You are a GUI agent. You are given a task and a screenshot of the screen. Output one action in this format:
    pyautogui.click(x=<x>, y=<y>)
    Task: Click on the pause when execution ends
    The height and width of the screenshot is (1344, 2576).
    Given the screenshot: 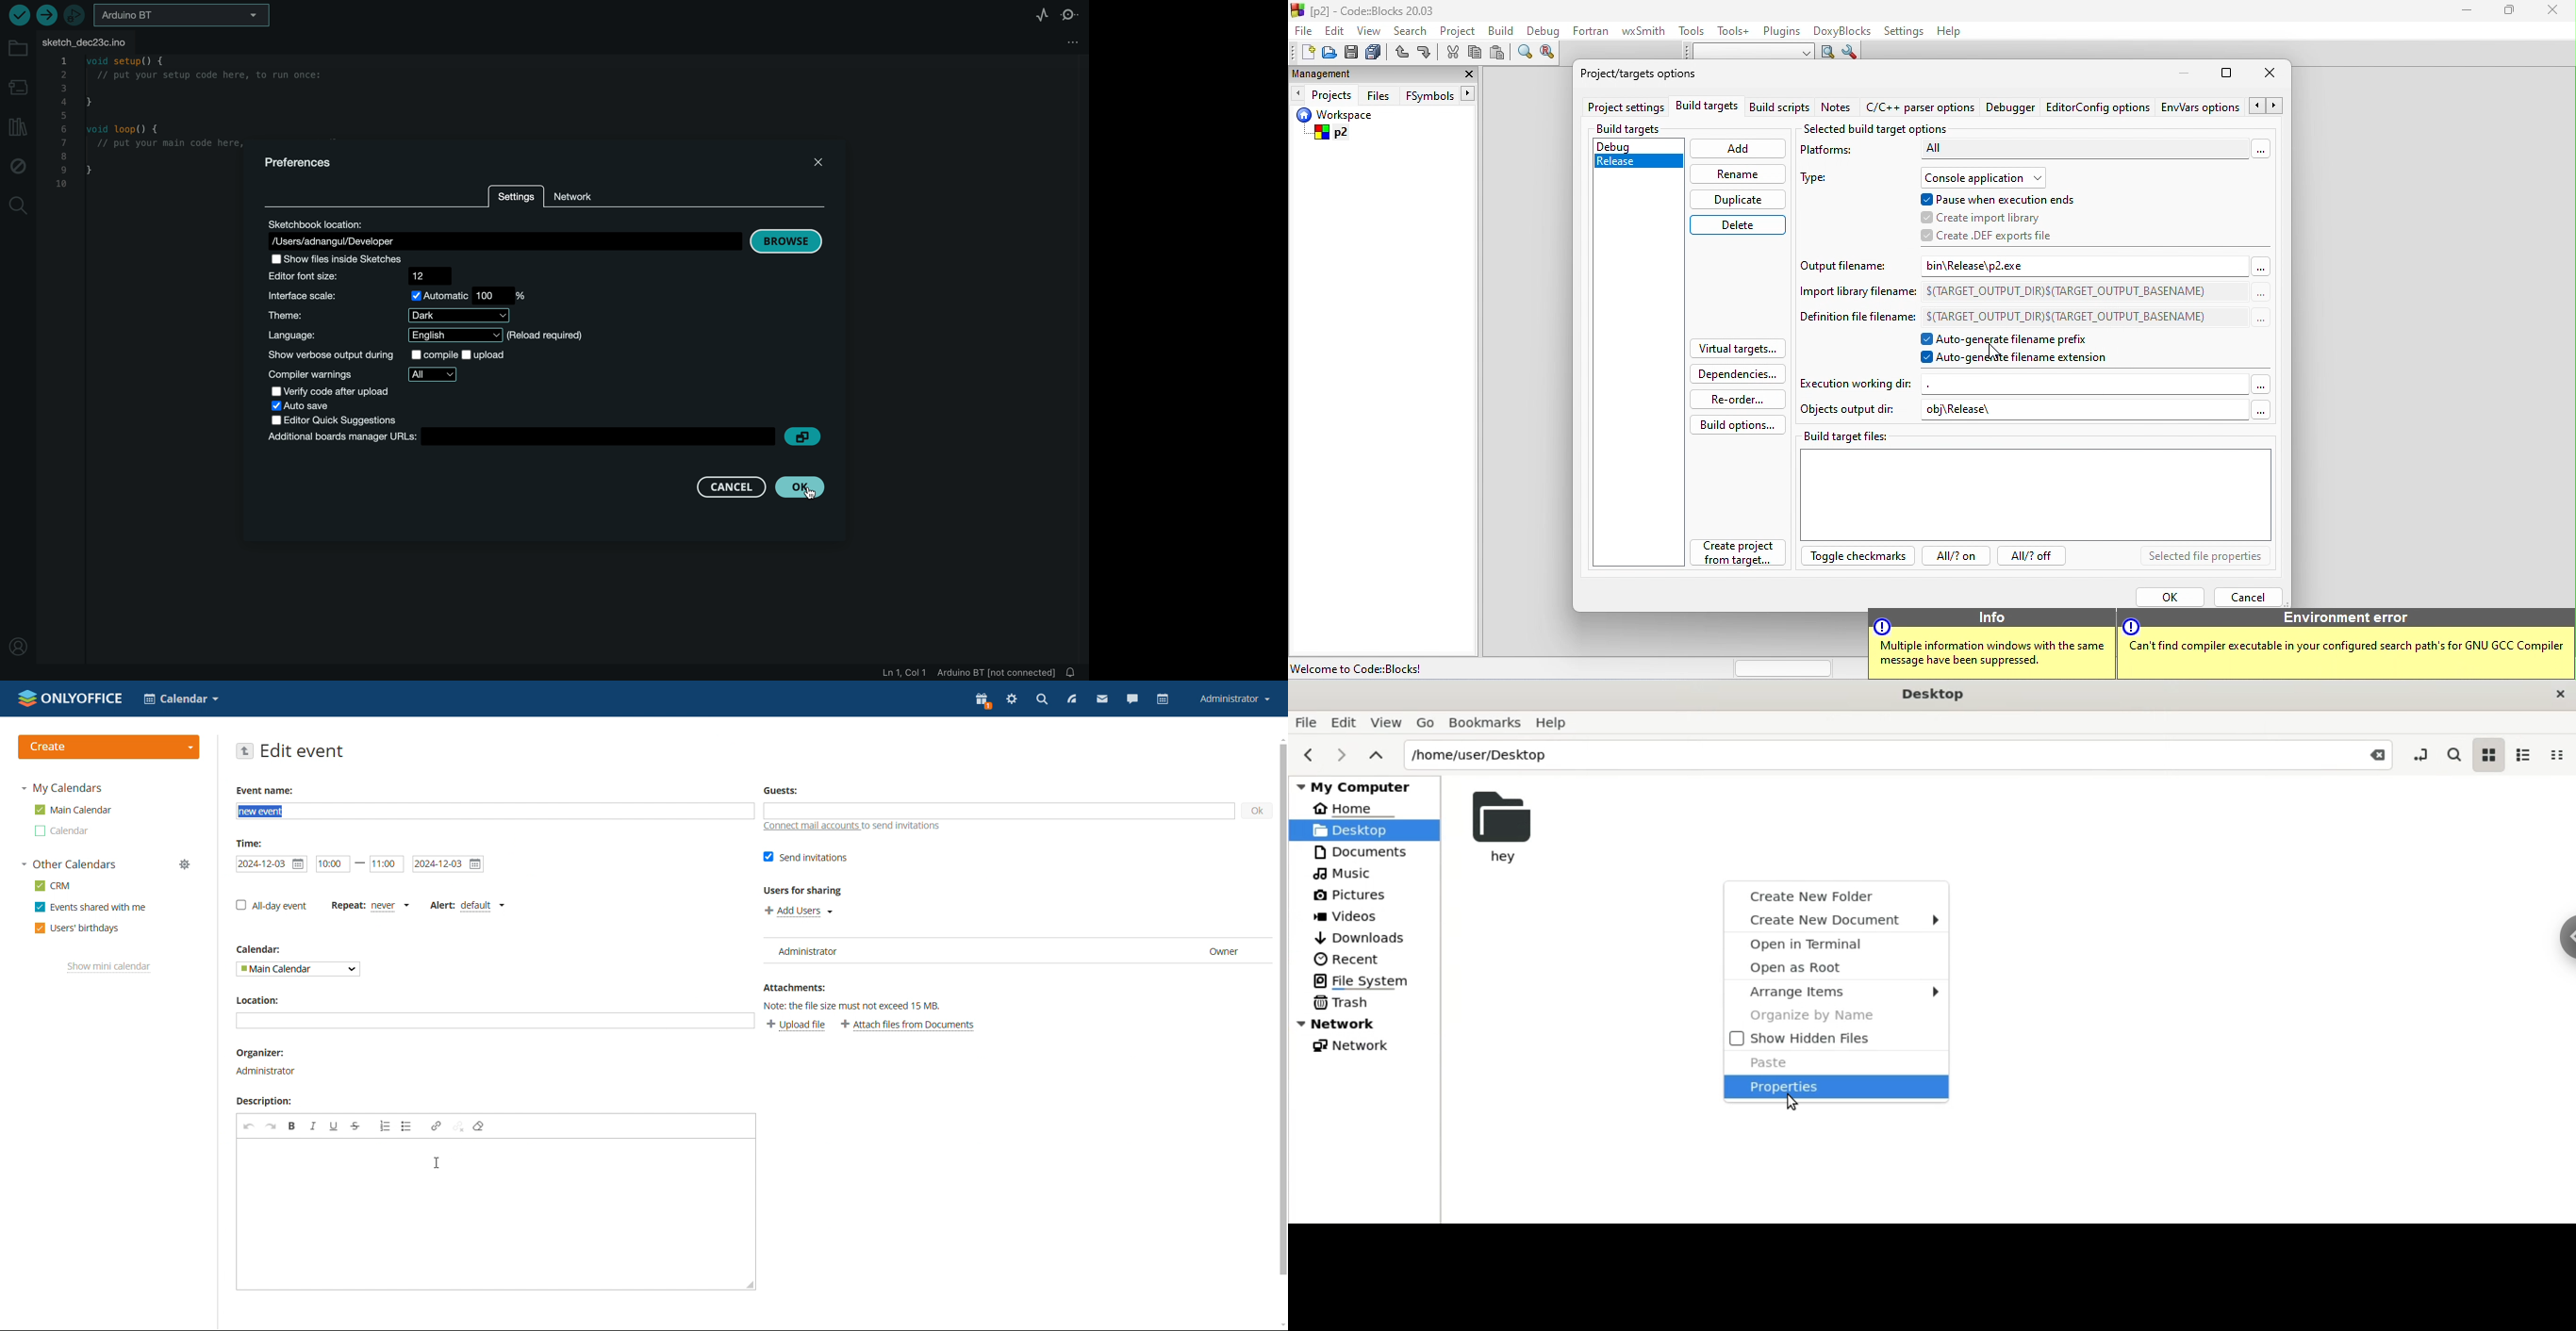 What is the action you would take?
    pyautogui.click(x=2007, y=198)
    